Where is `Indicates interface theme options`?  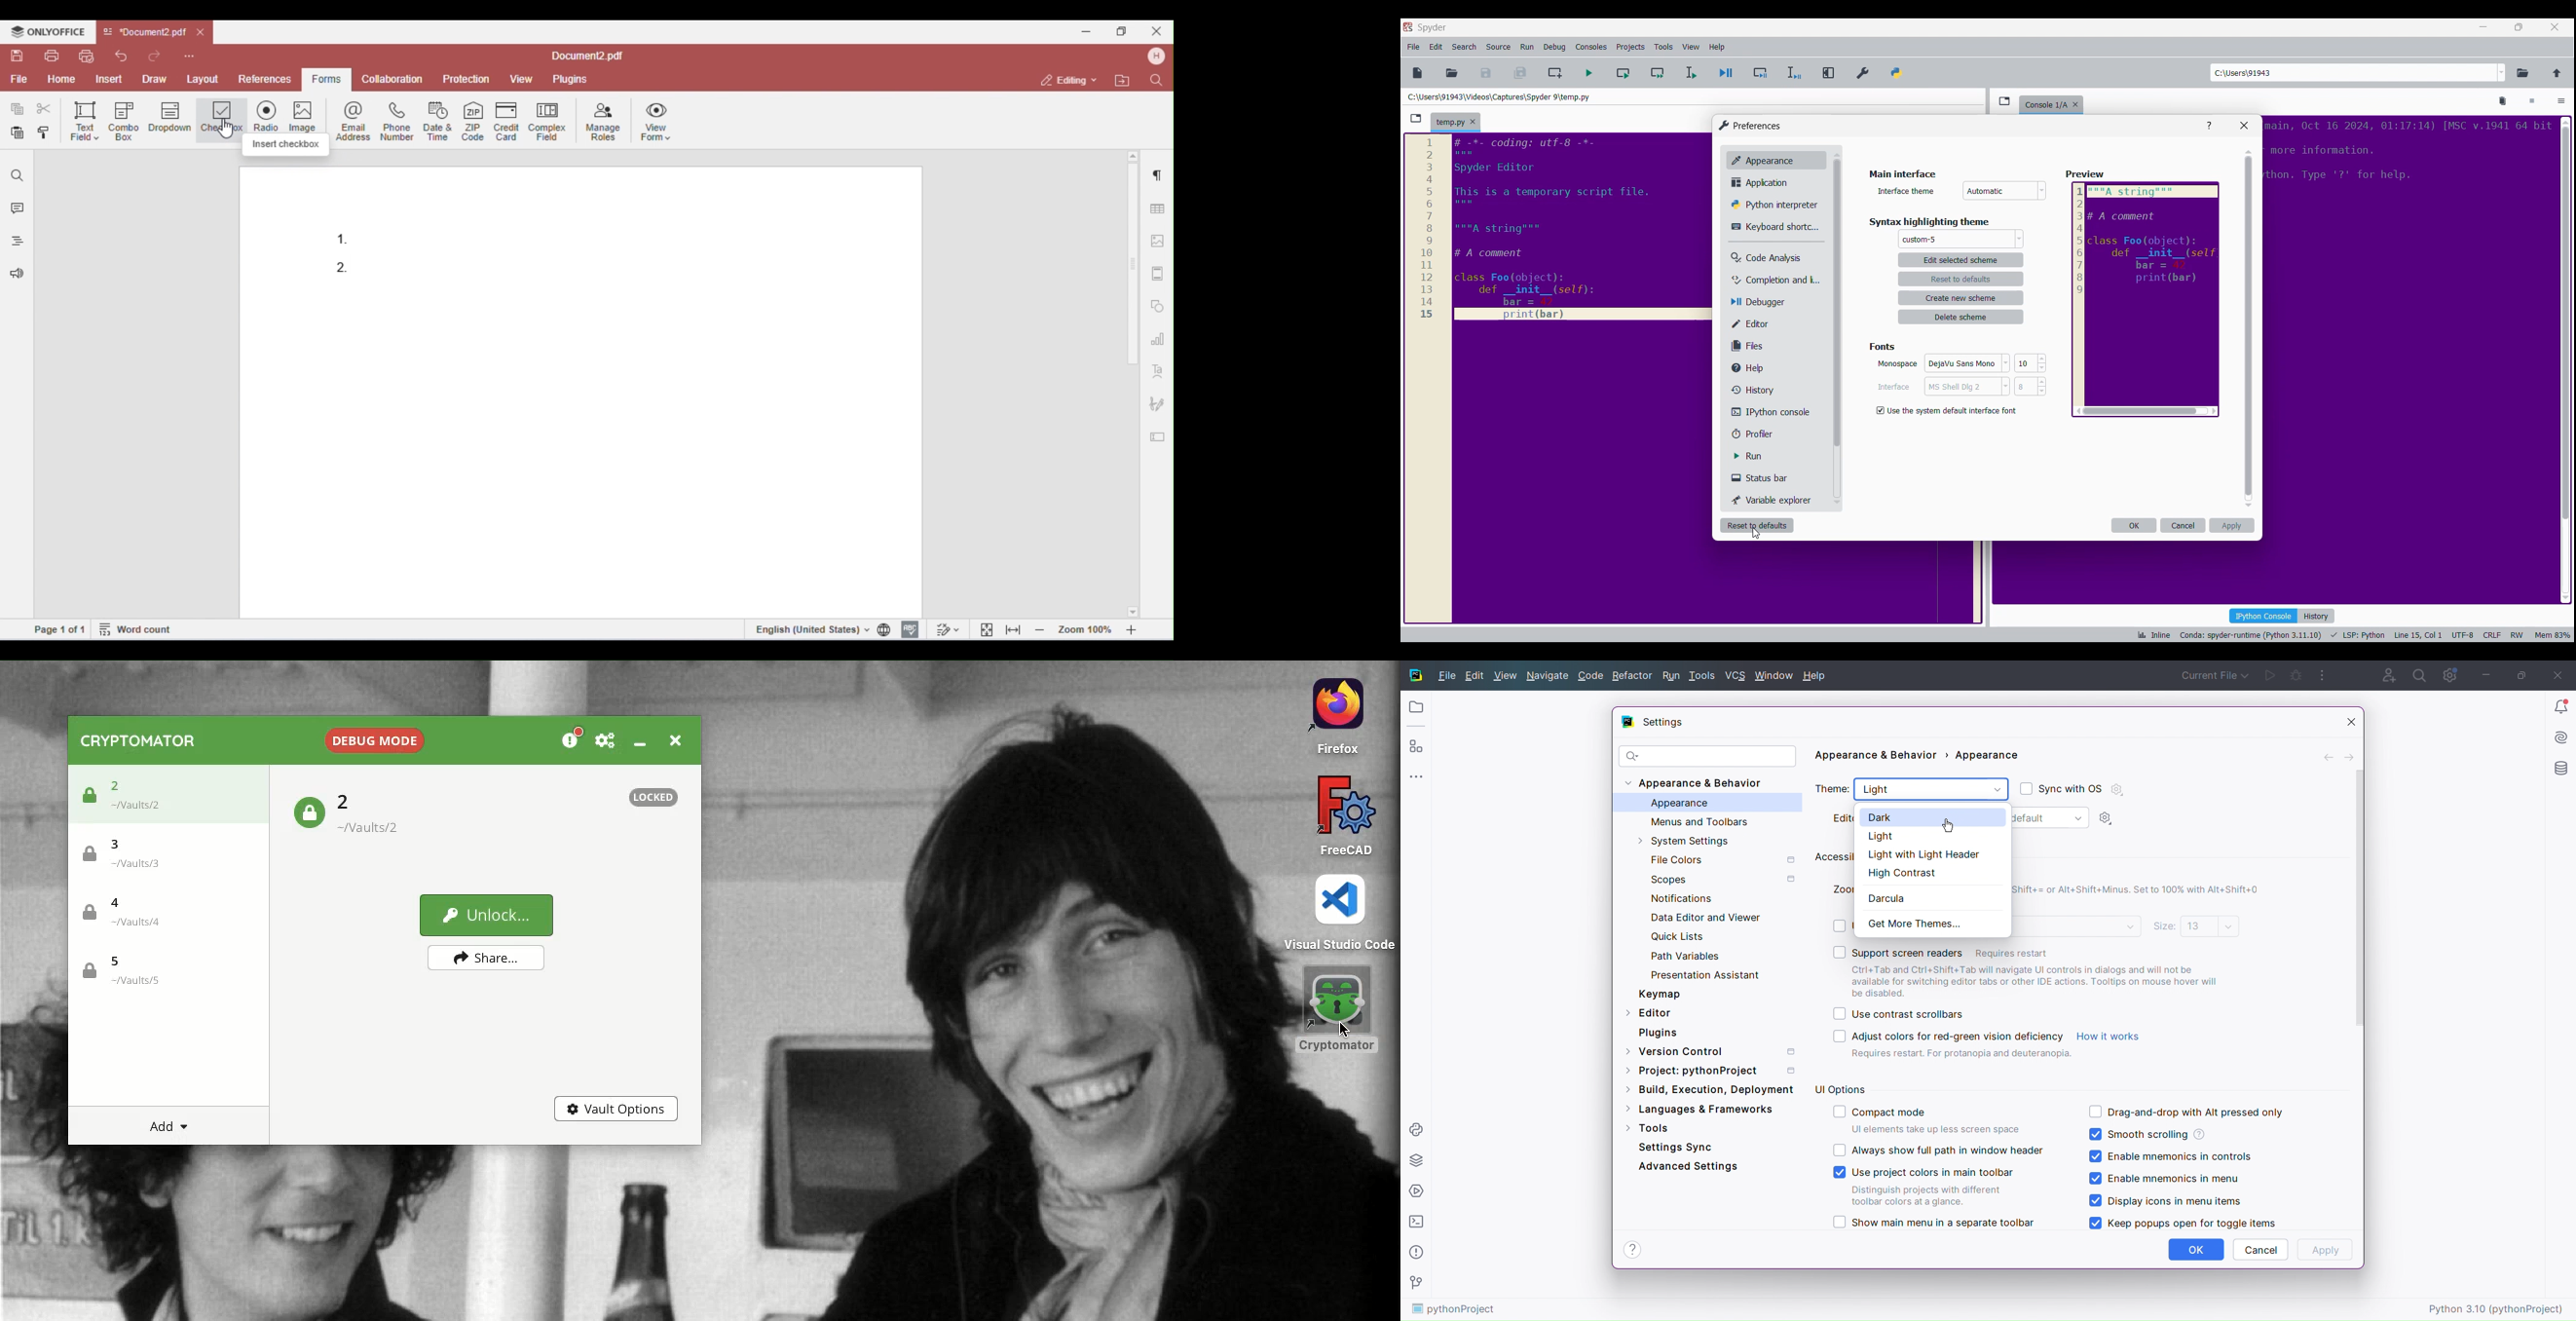 Indicates interface theme options is located at coordinates (1906, 191).